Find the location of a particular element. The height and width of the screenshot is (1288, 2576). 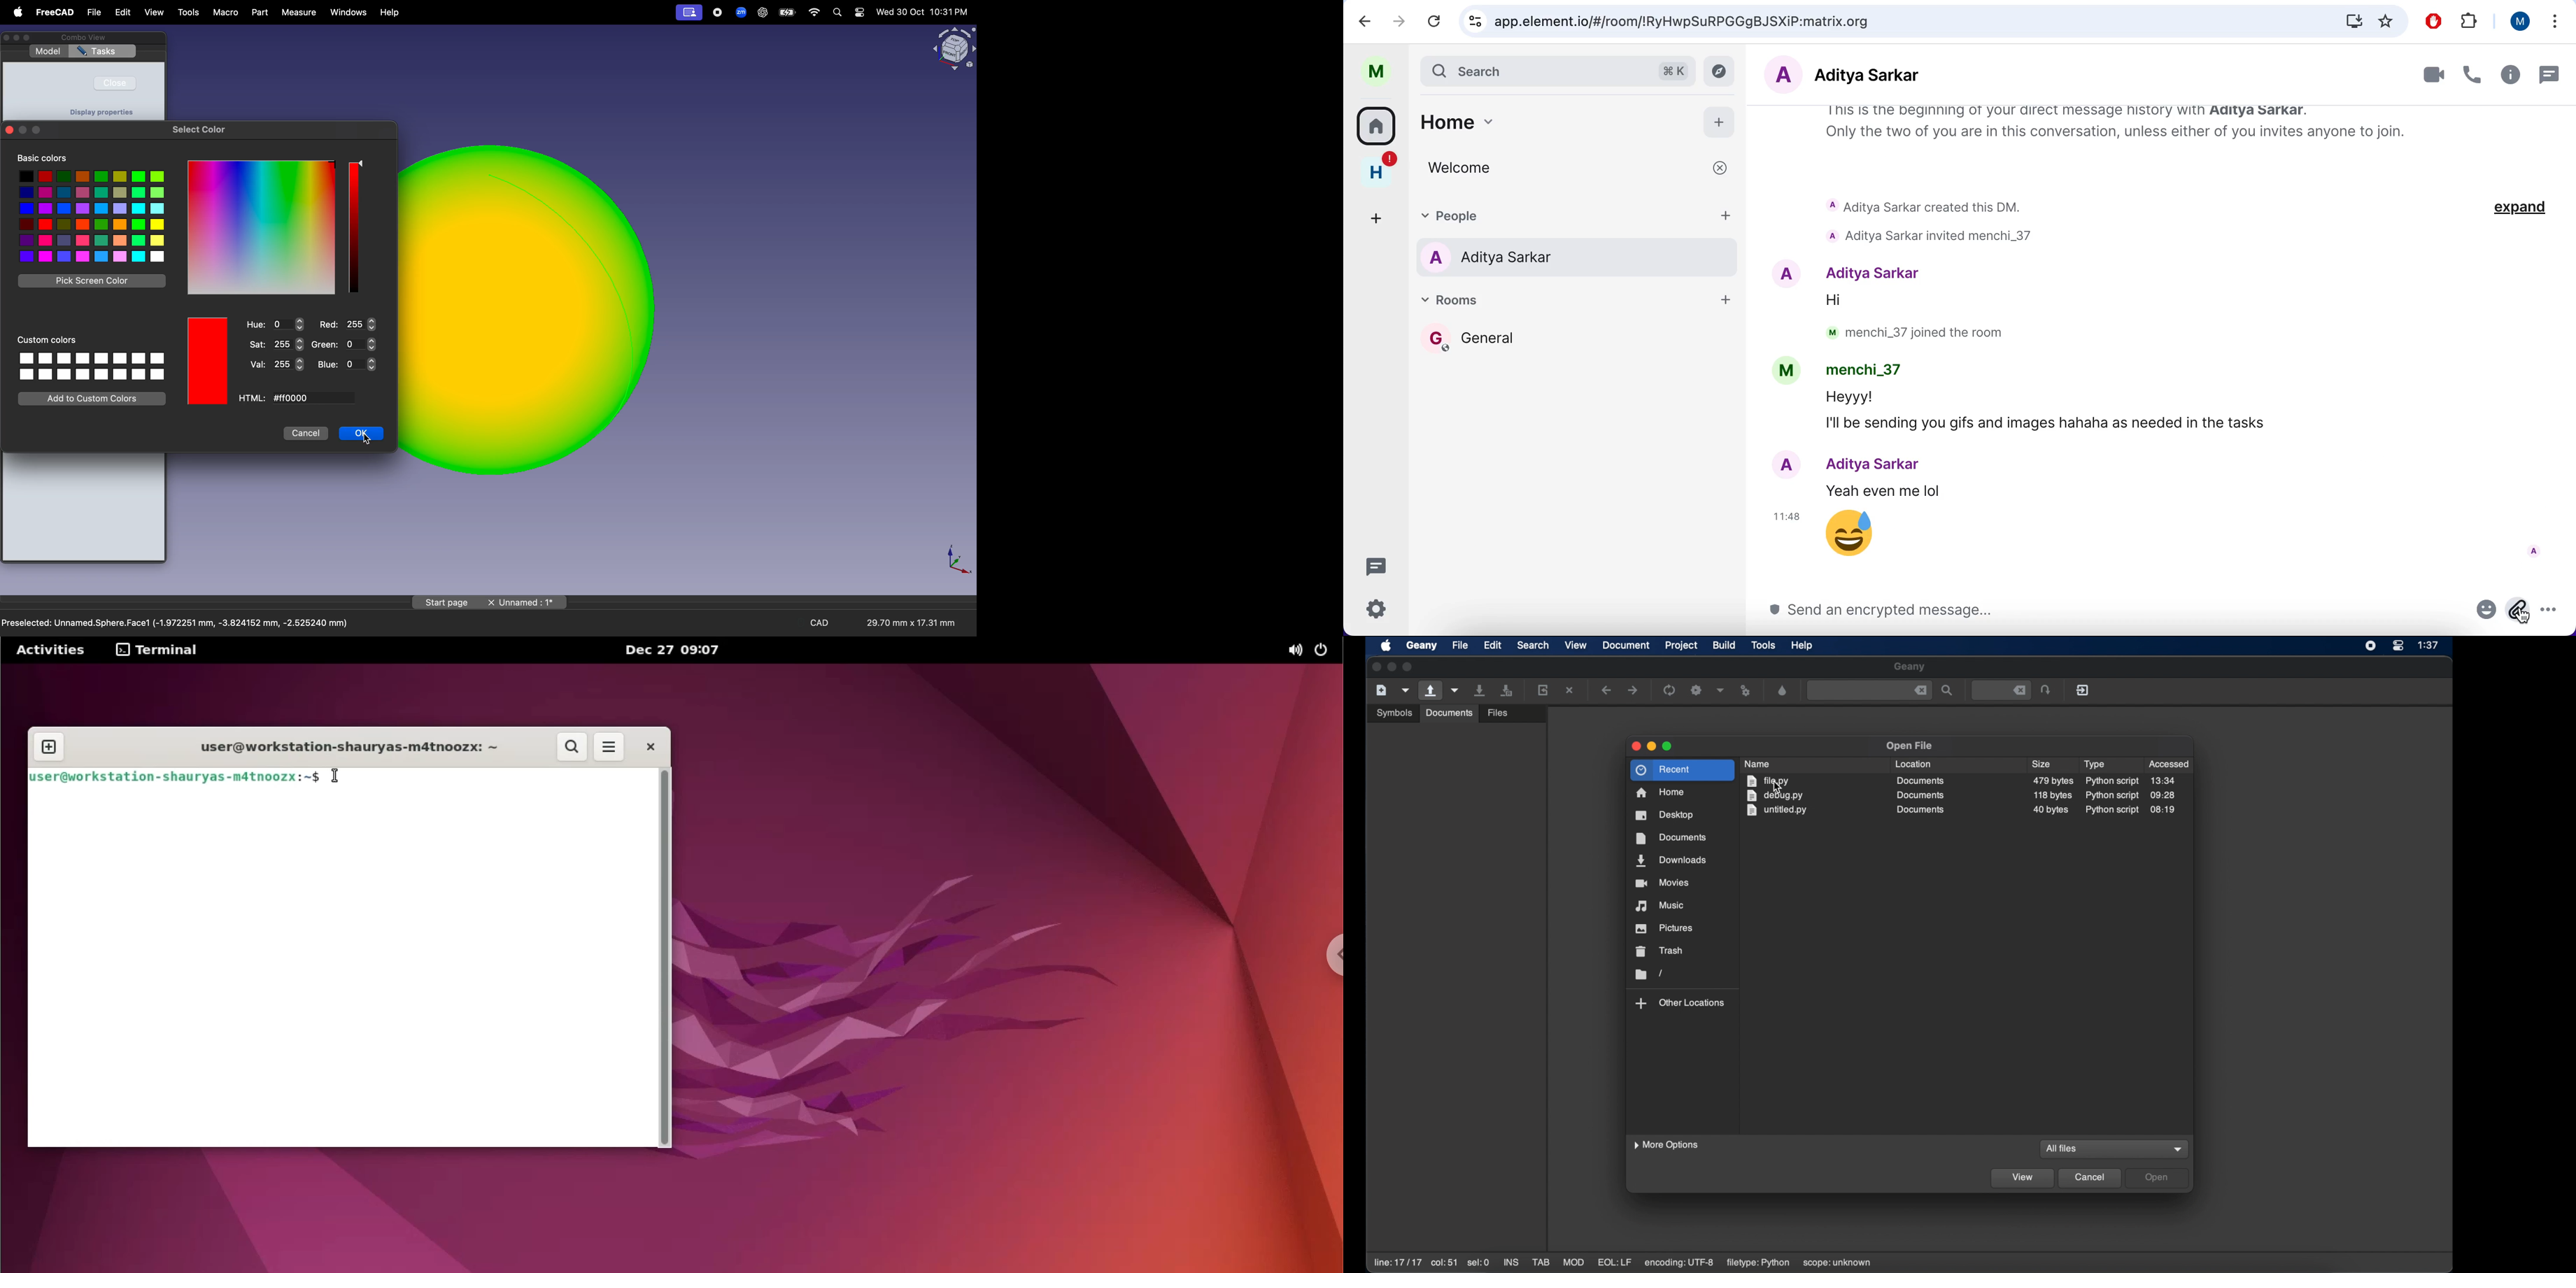

add is located at coordinates (1721, 120).